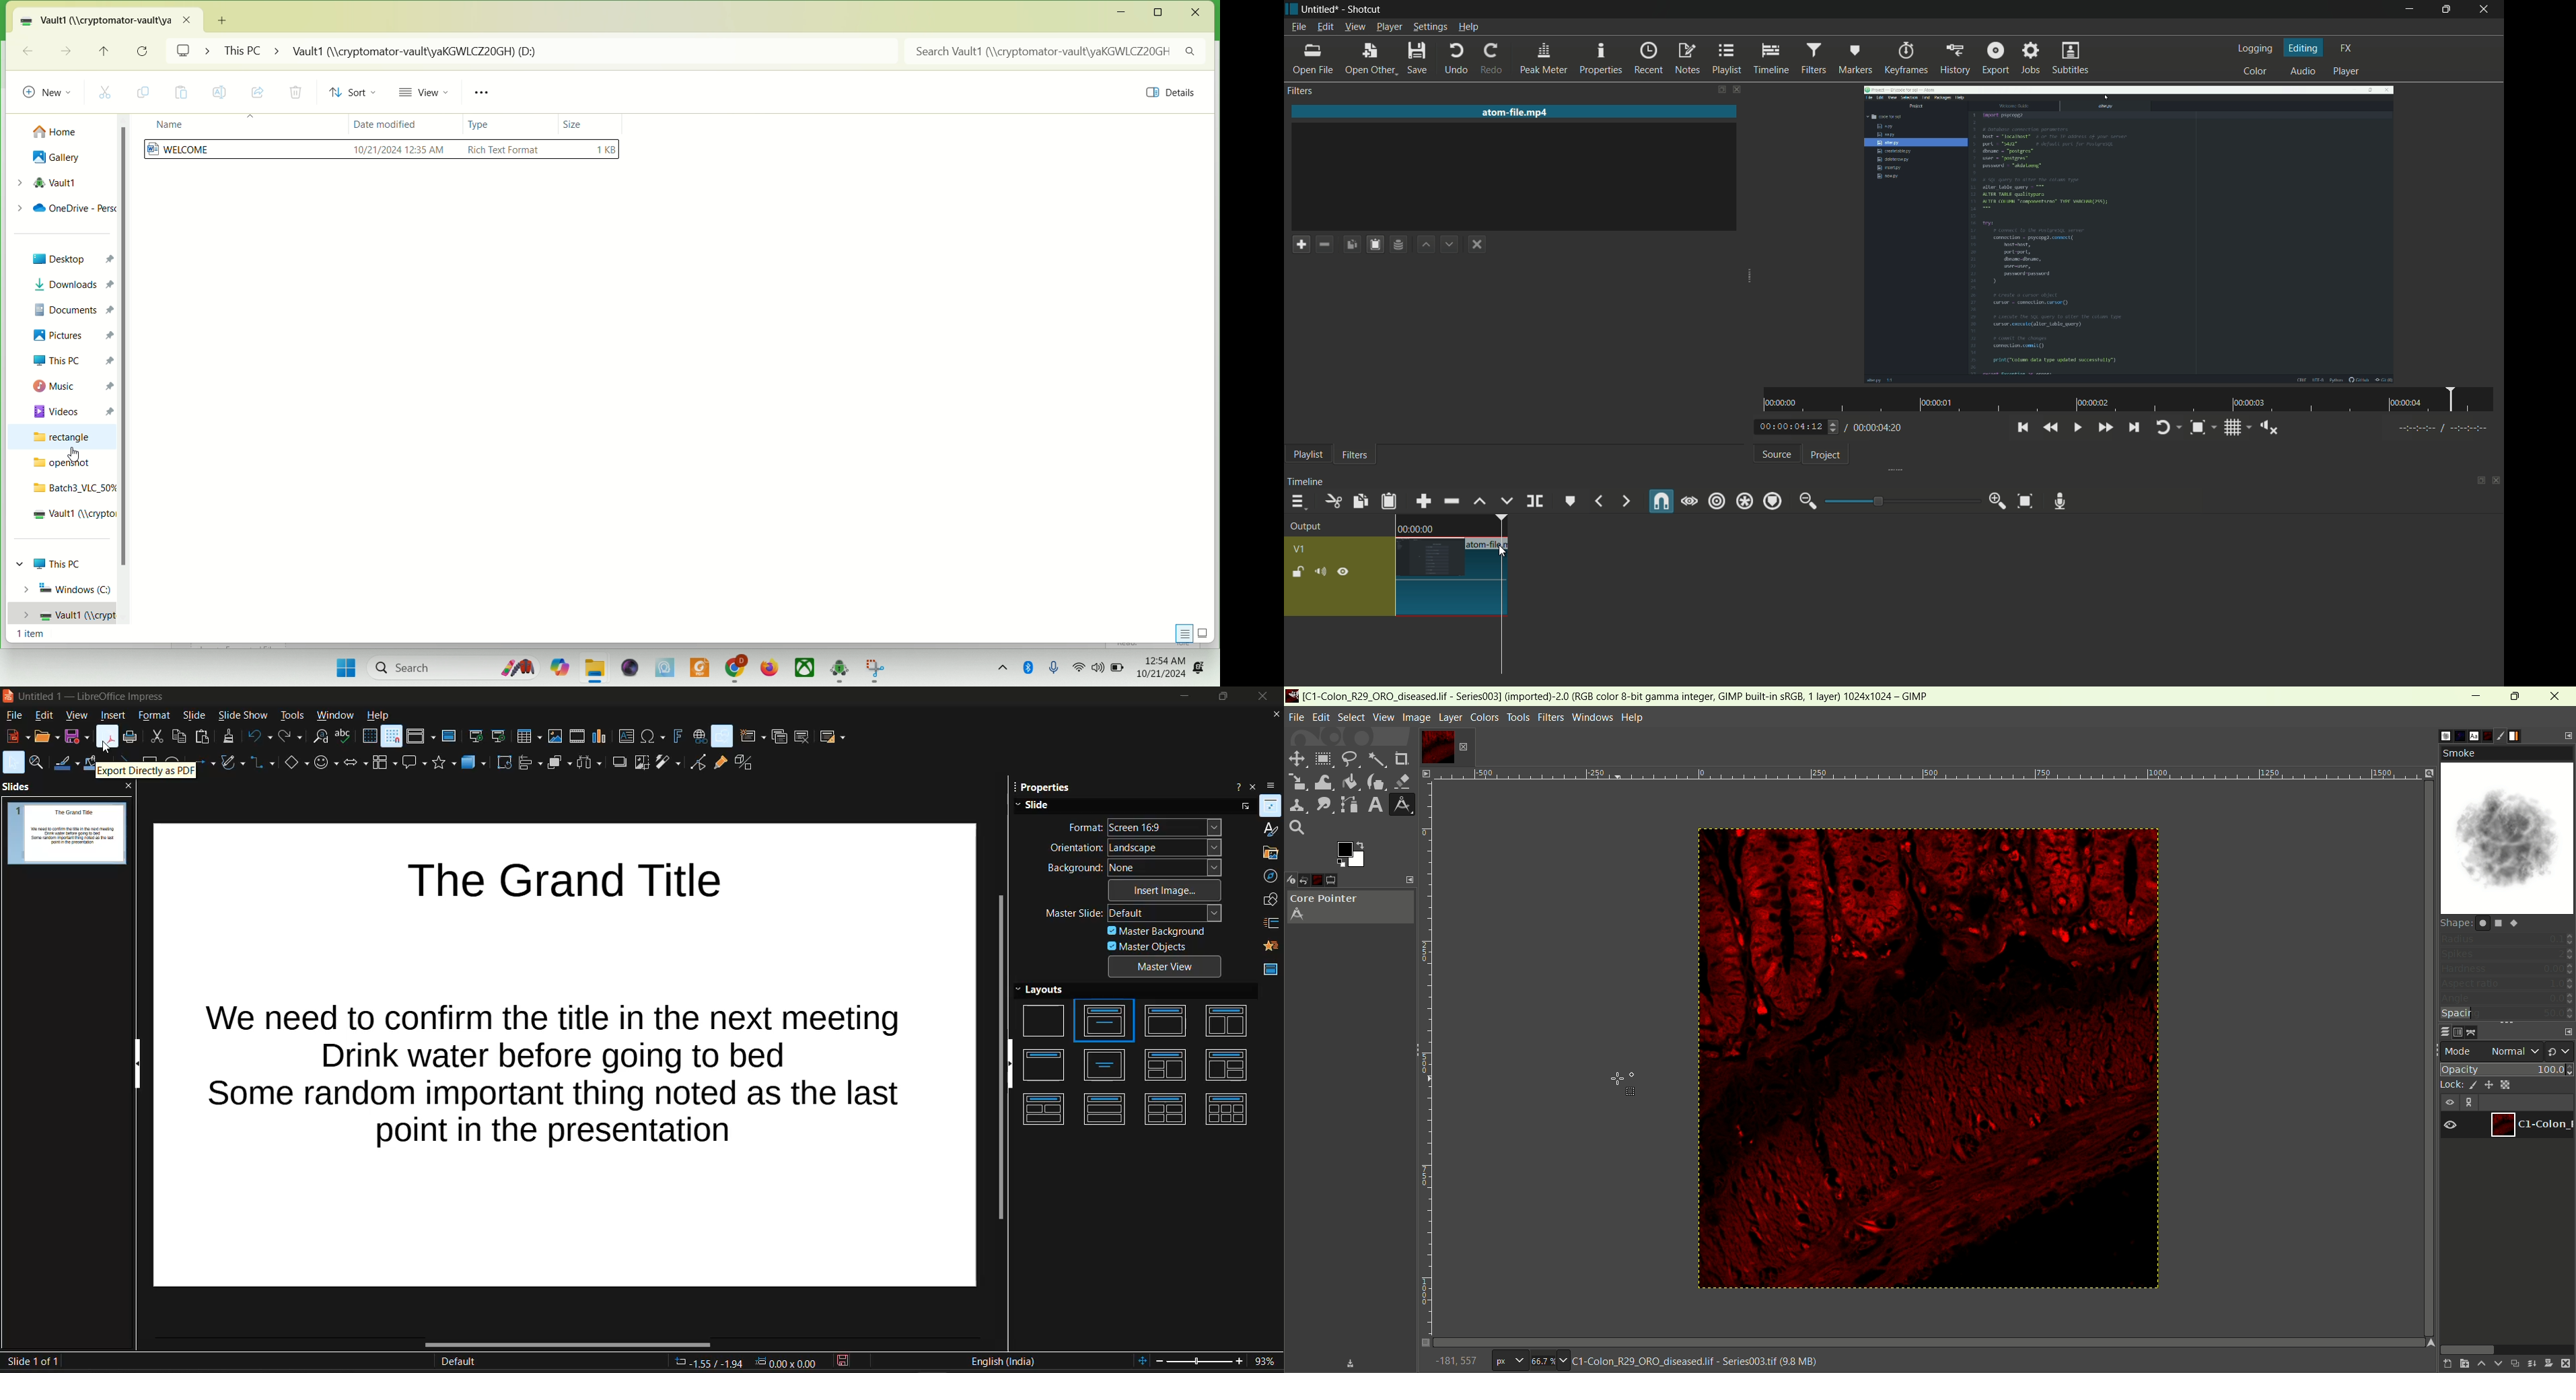 Image resolution: width=2576 pixels, height=1400 pixels. Describe the element at coordinates (1879, 428) in the screenshot. I see `total time` at that location.